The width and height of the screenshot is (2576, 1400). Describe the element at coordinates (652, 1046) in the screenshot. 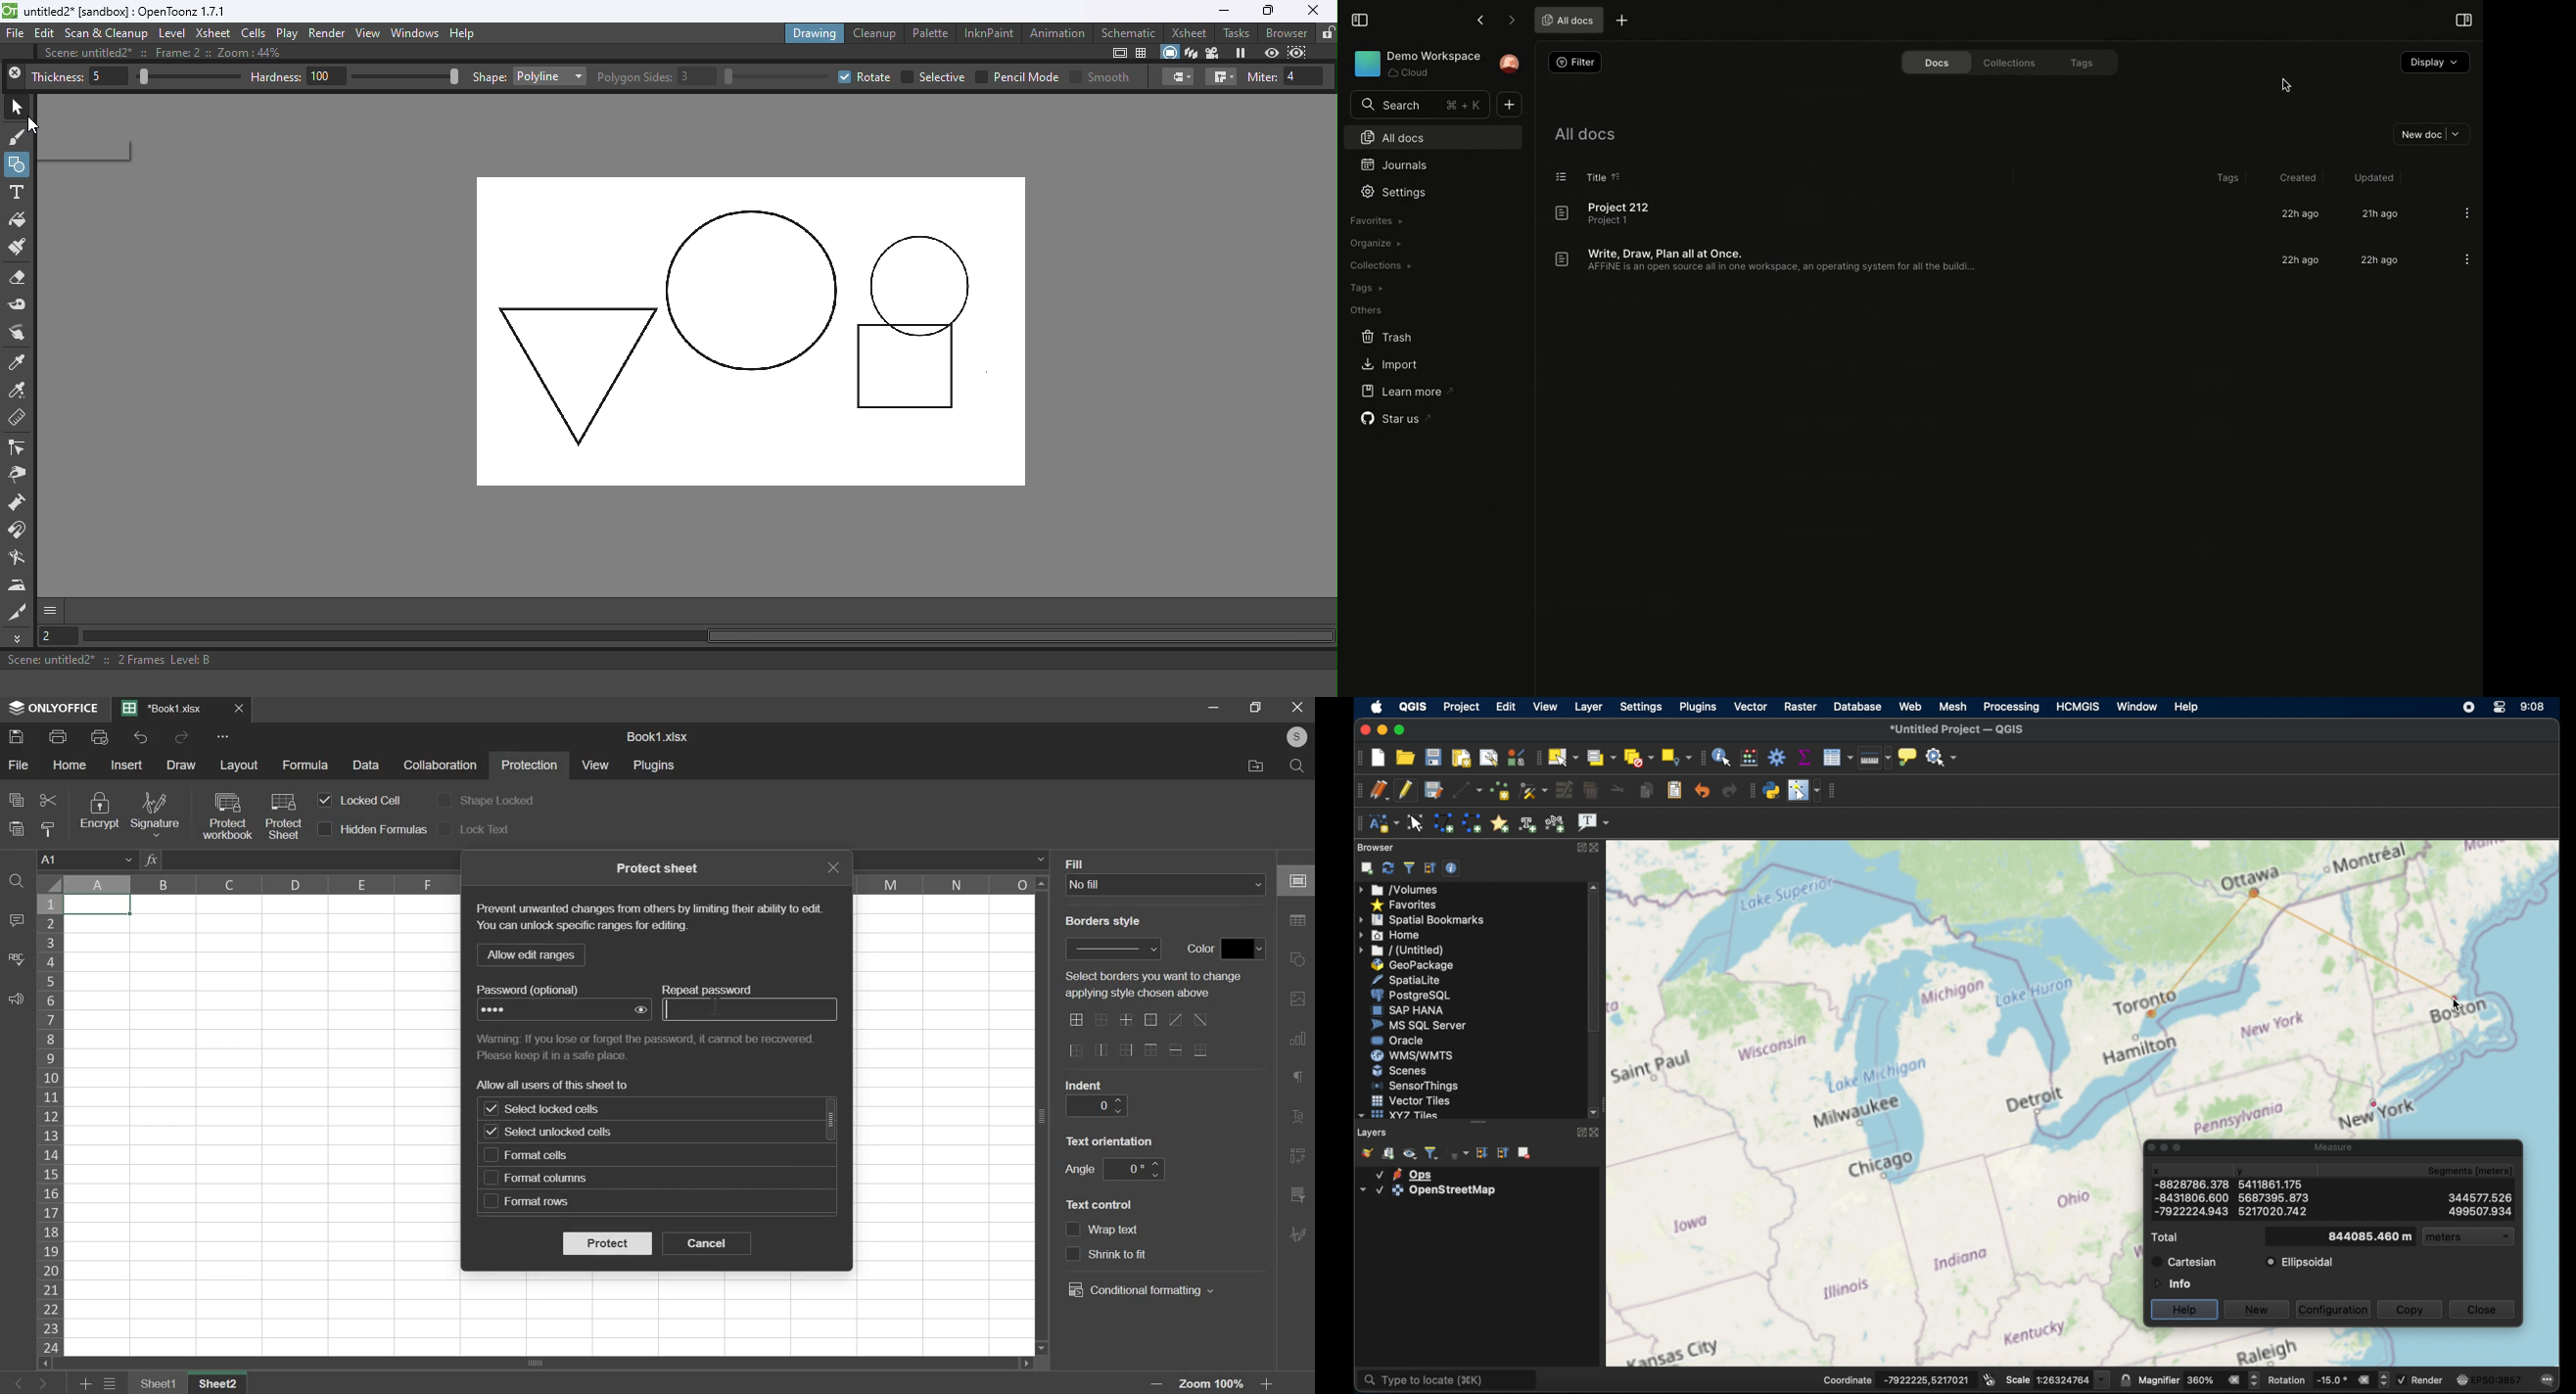

I see `text` at that location.